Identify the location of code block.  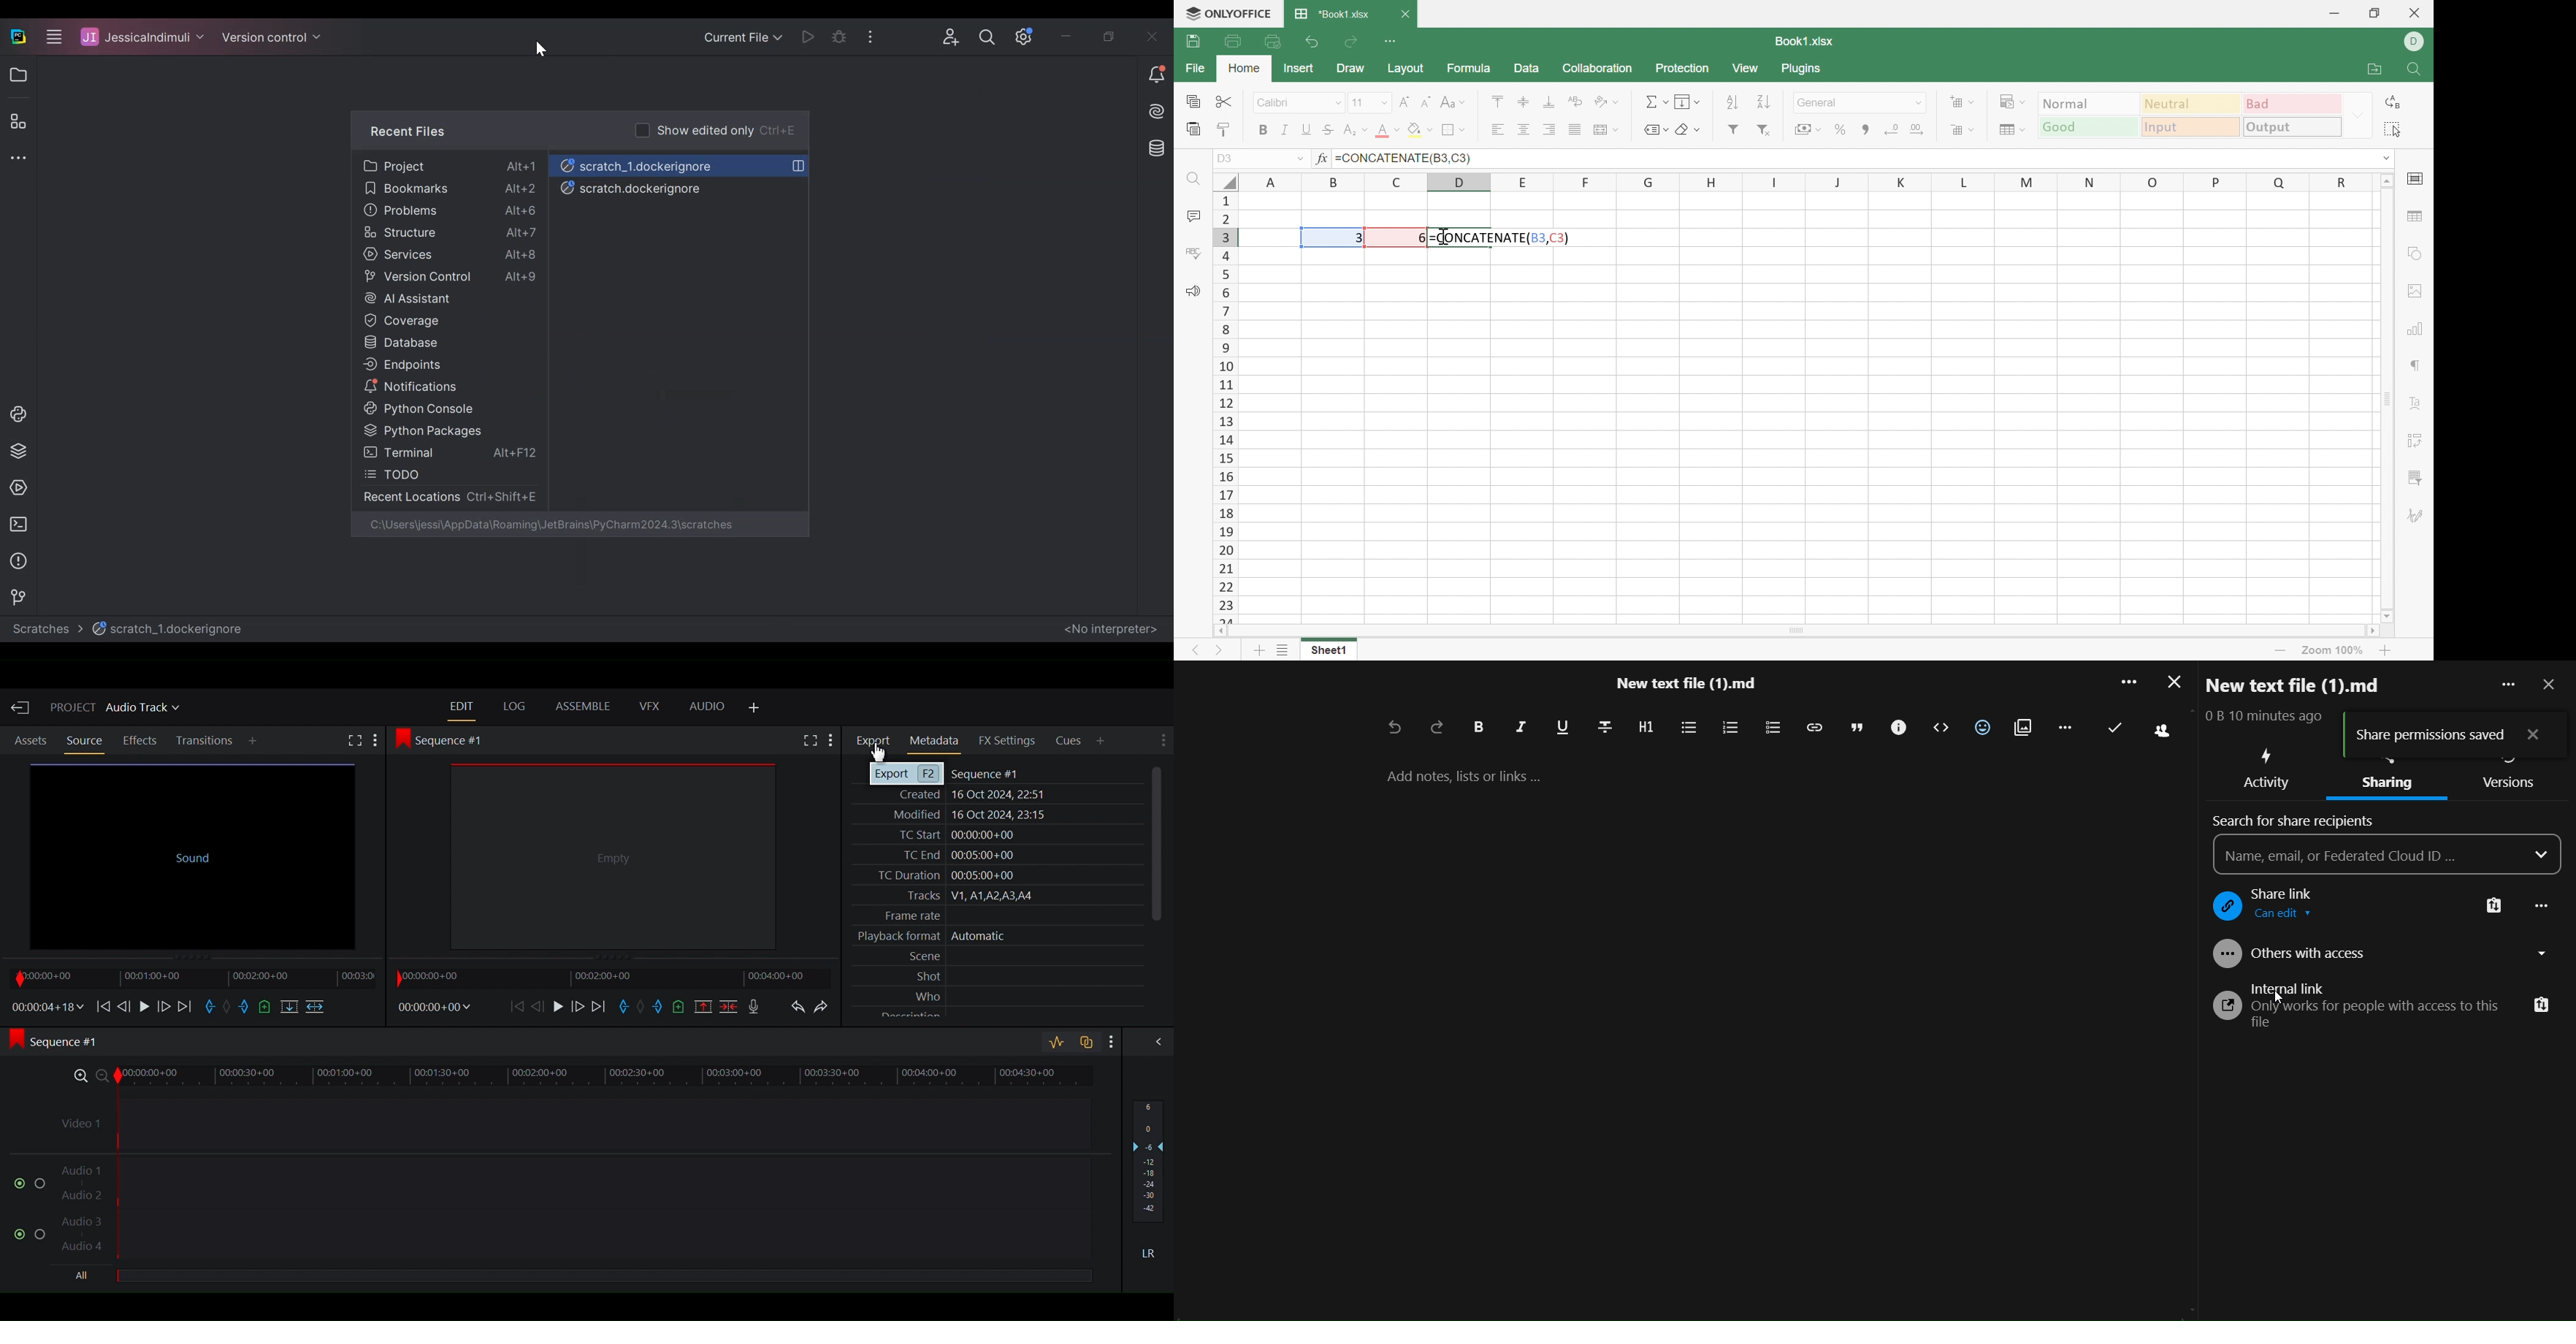
(1941, 728).